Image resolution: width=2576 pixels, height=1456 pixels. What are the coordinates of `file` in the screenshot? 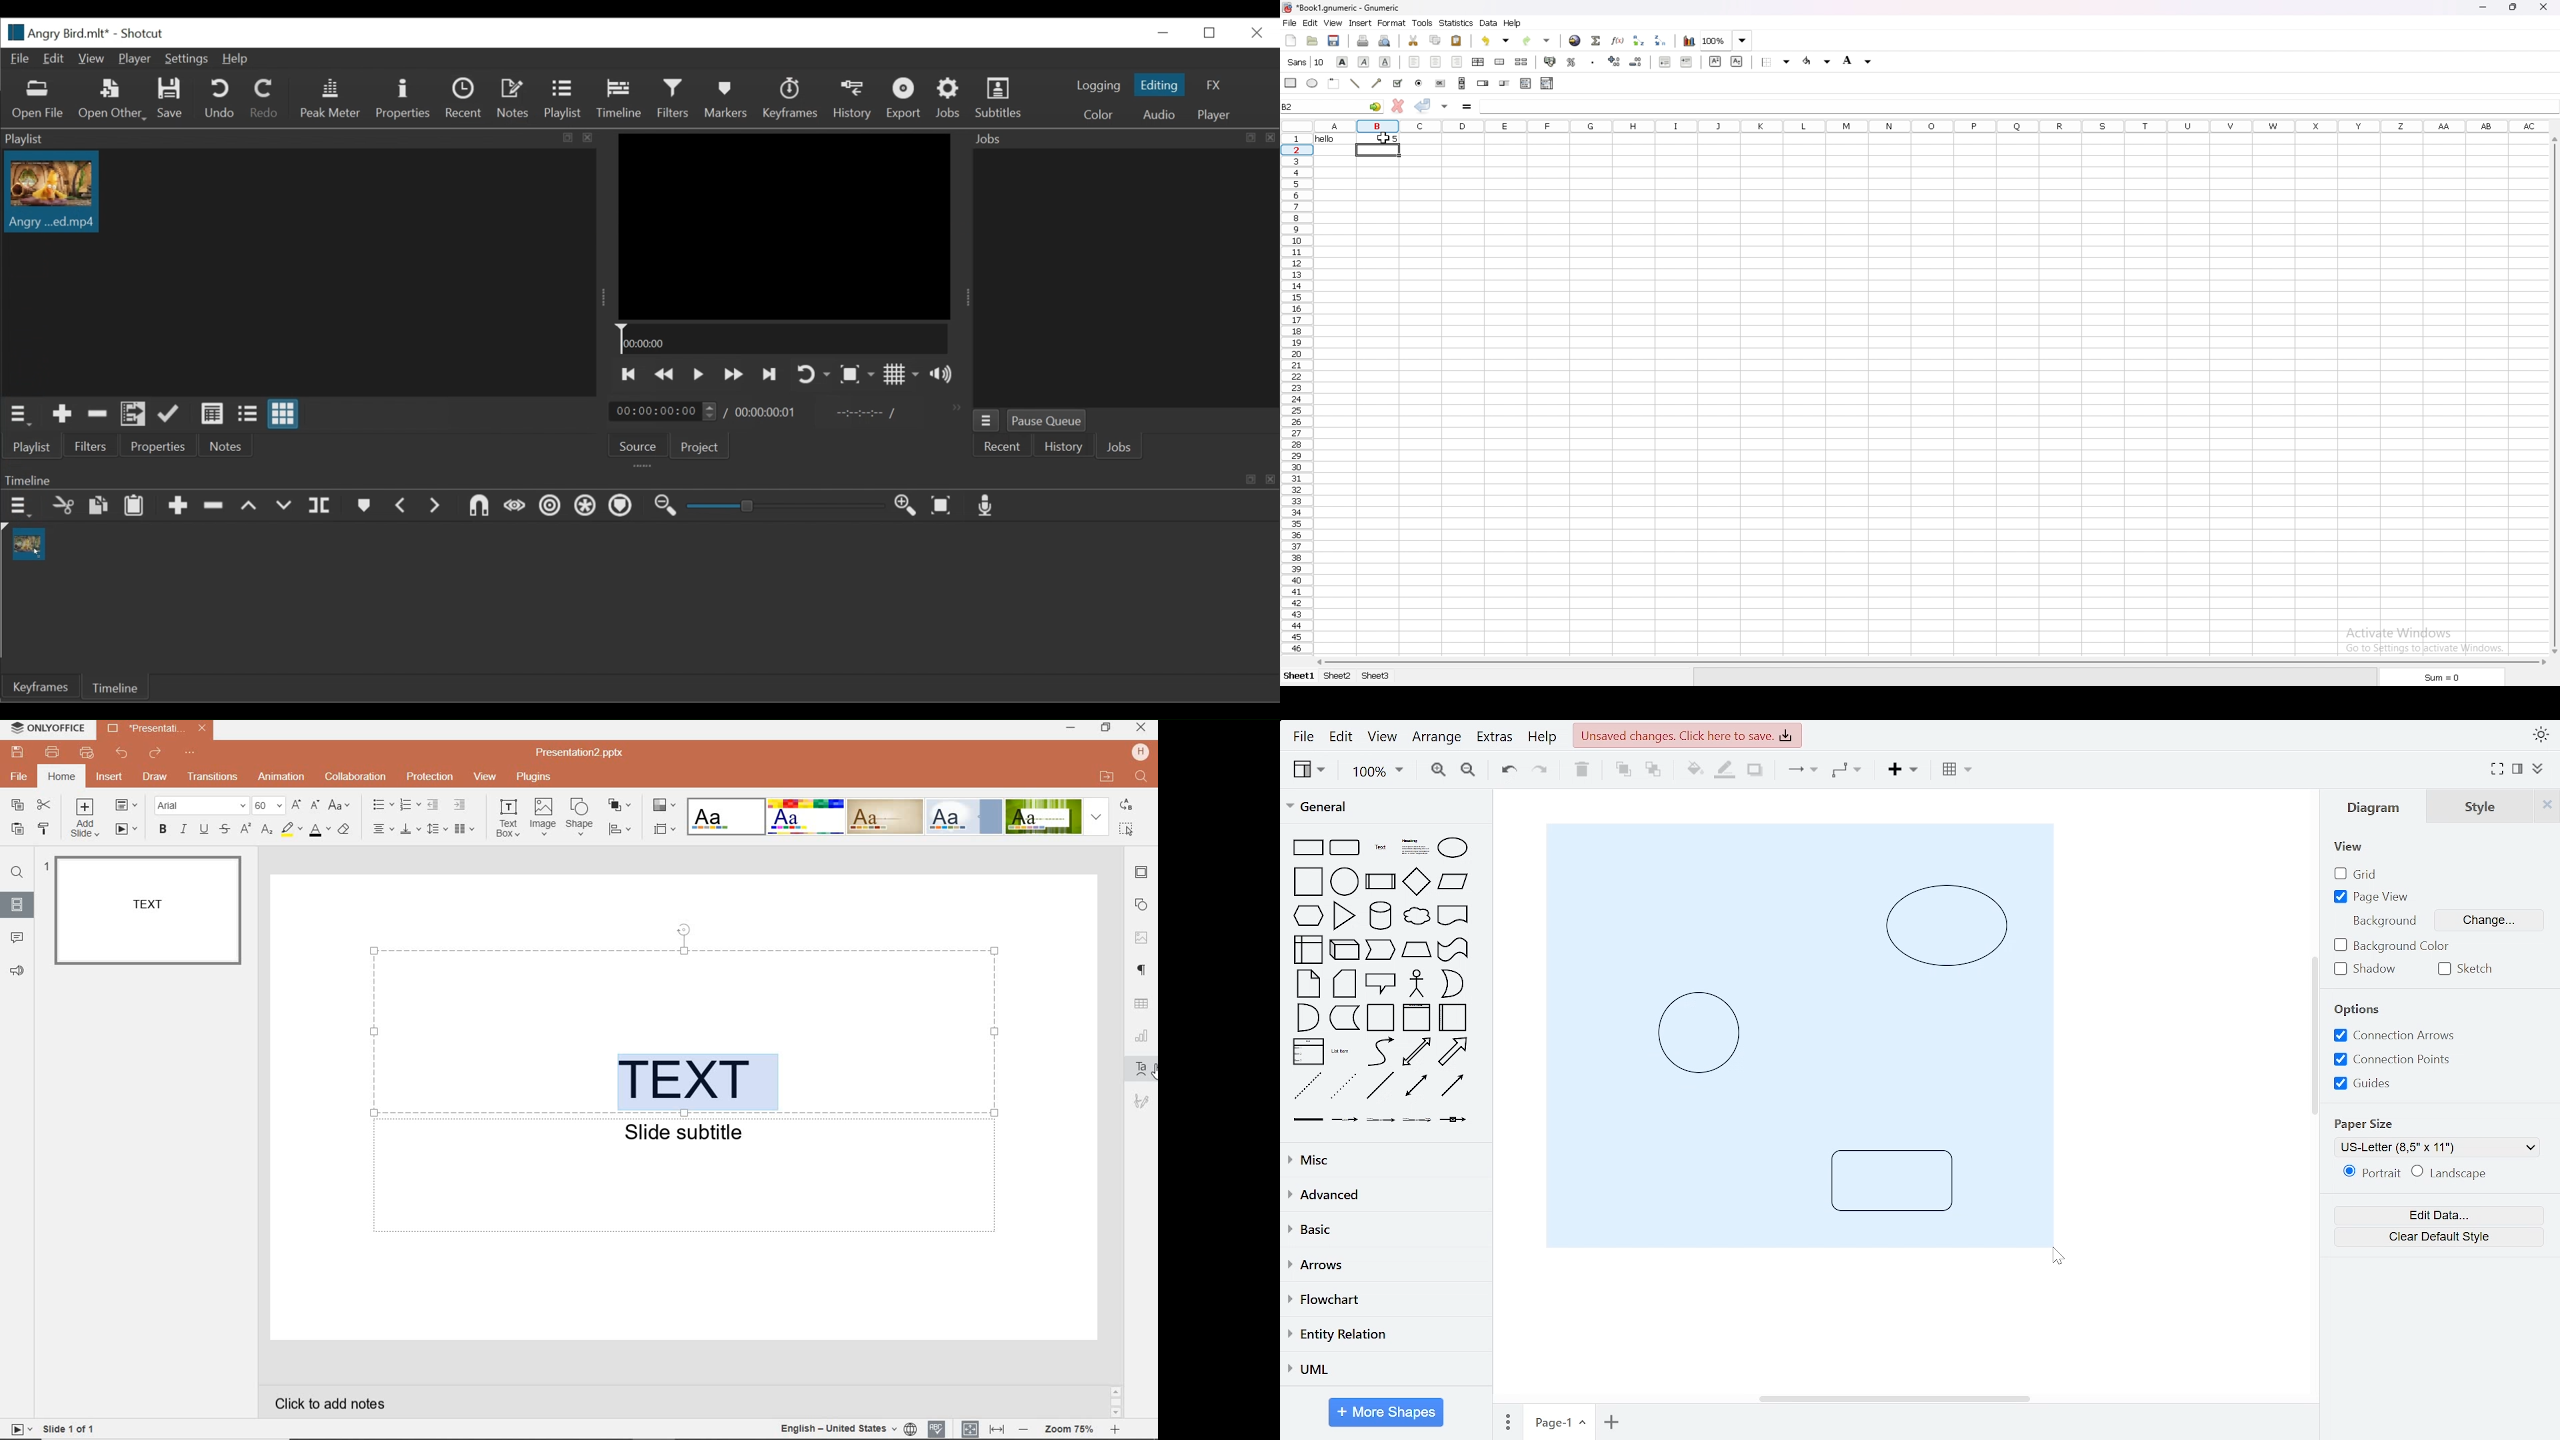 It's located at (1289, 23).